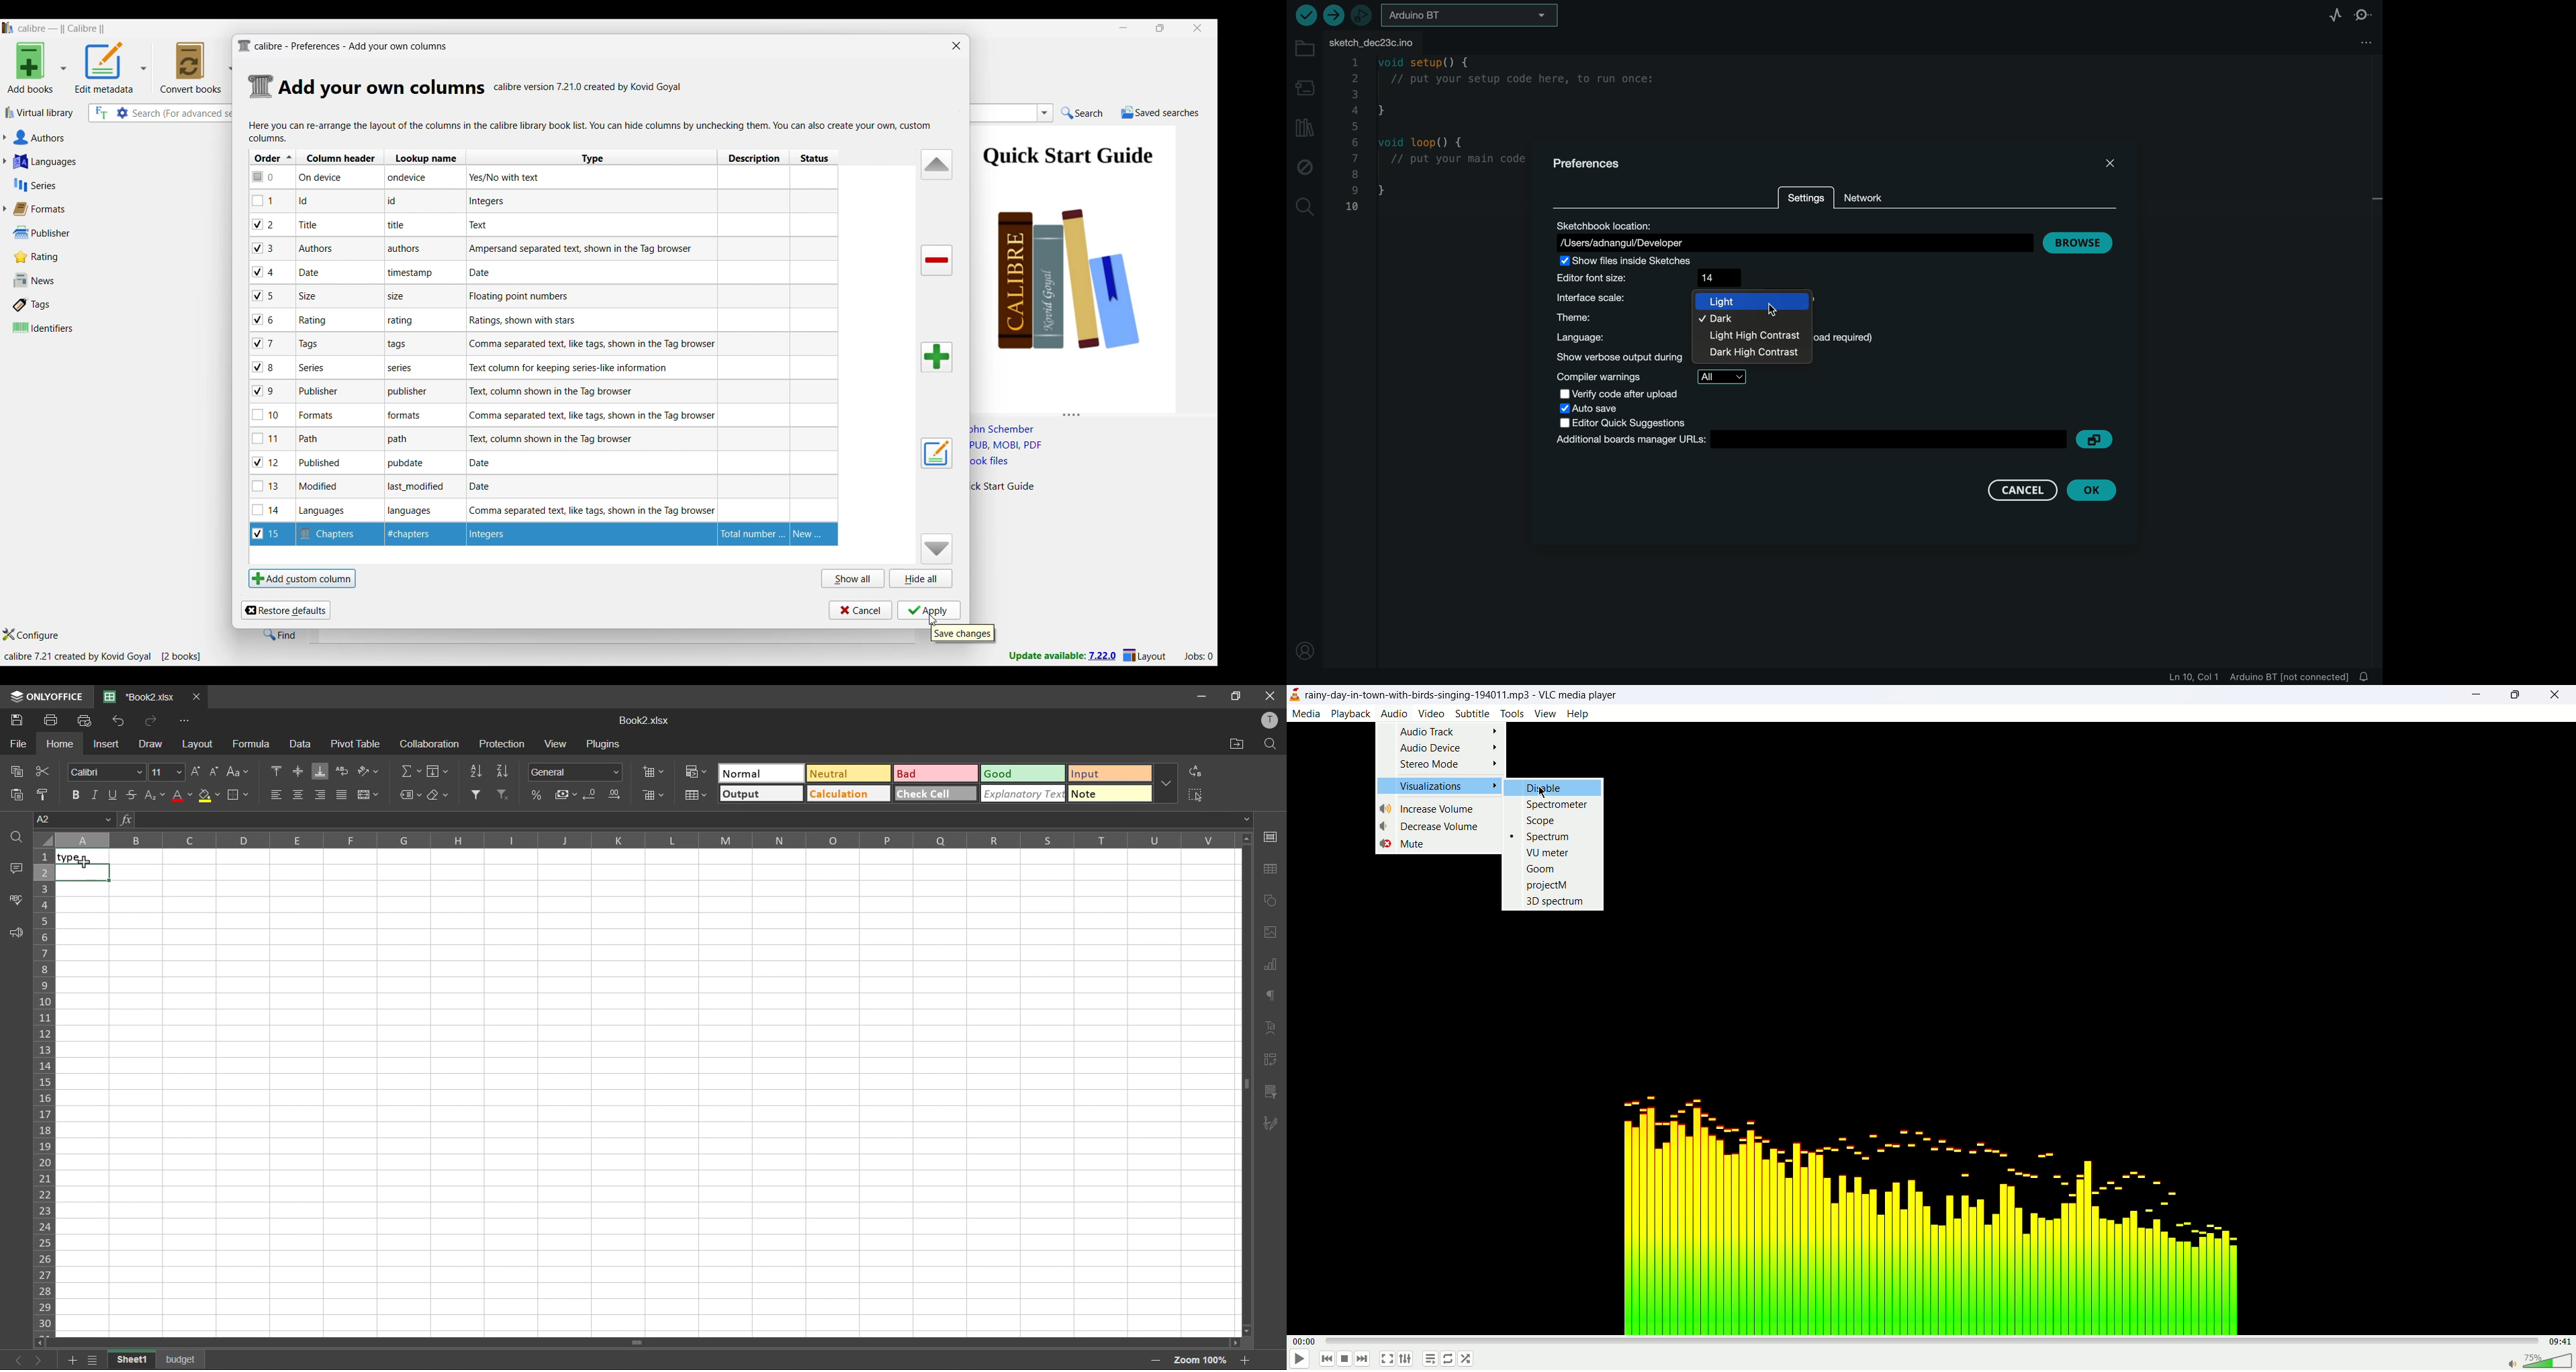 Image resolution: width=2576 pixels, height=1372 pixels. I want to click on undo, so click(120, 722).